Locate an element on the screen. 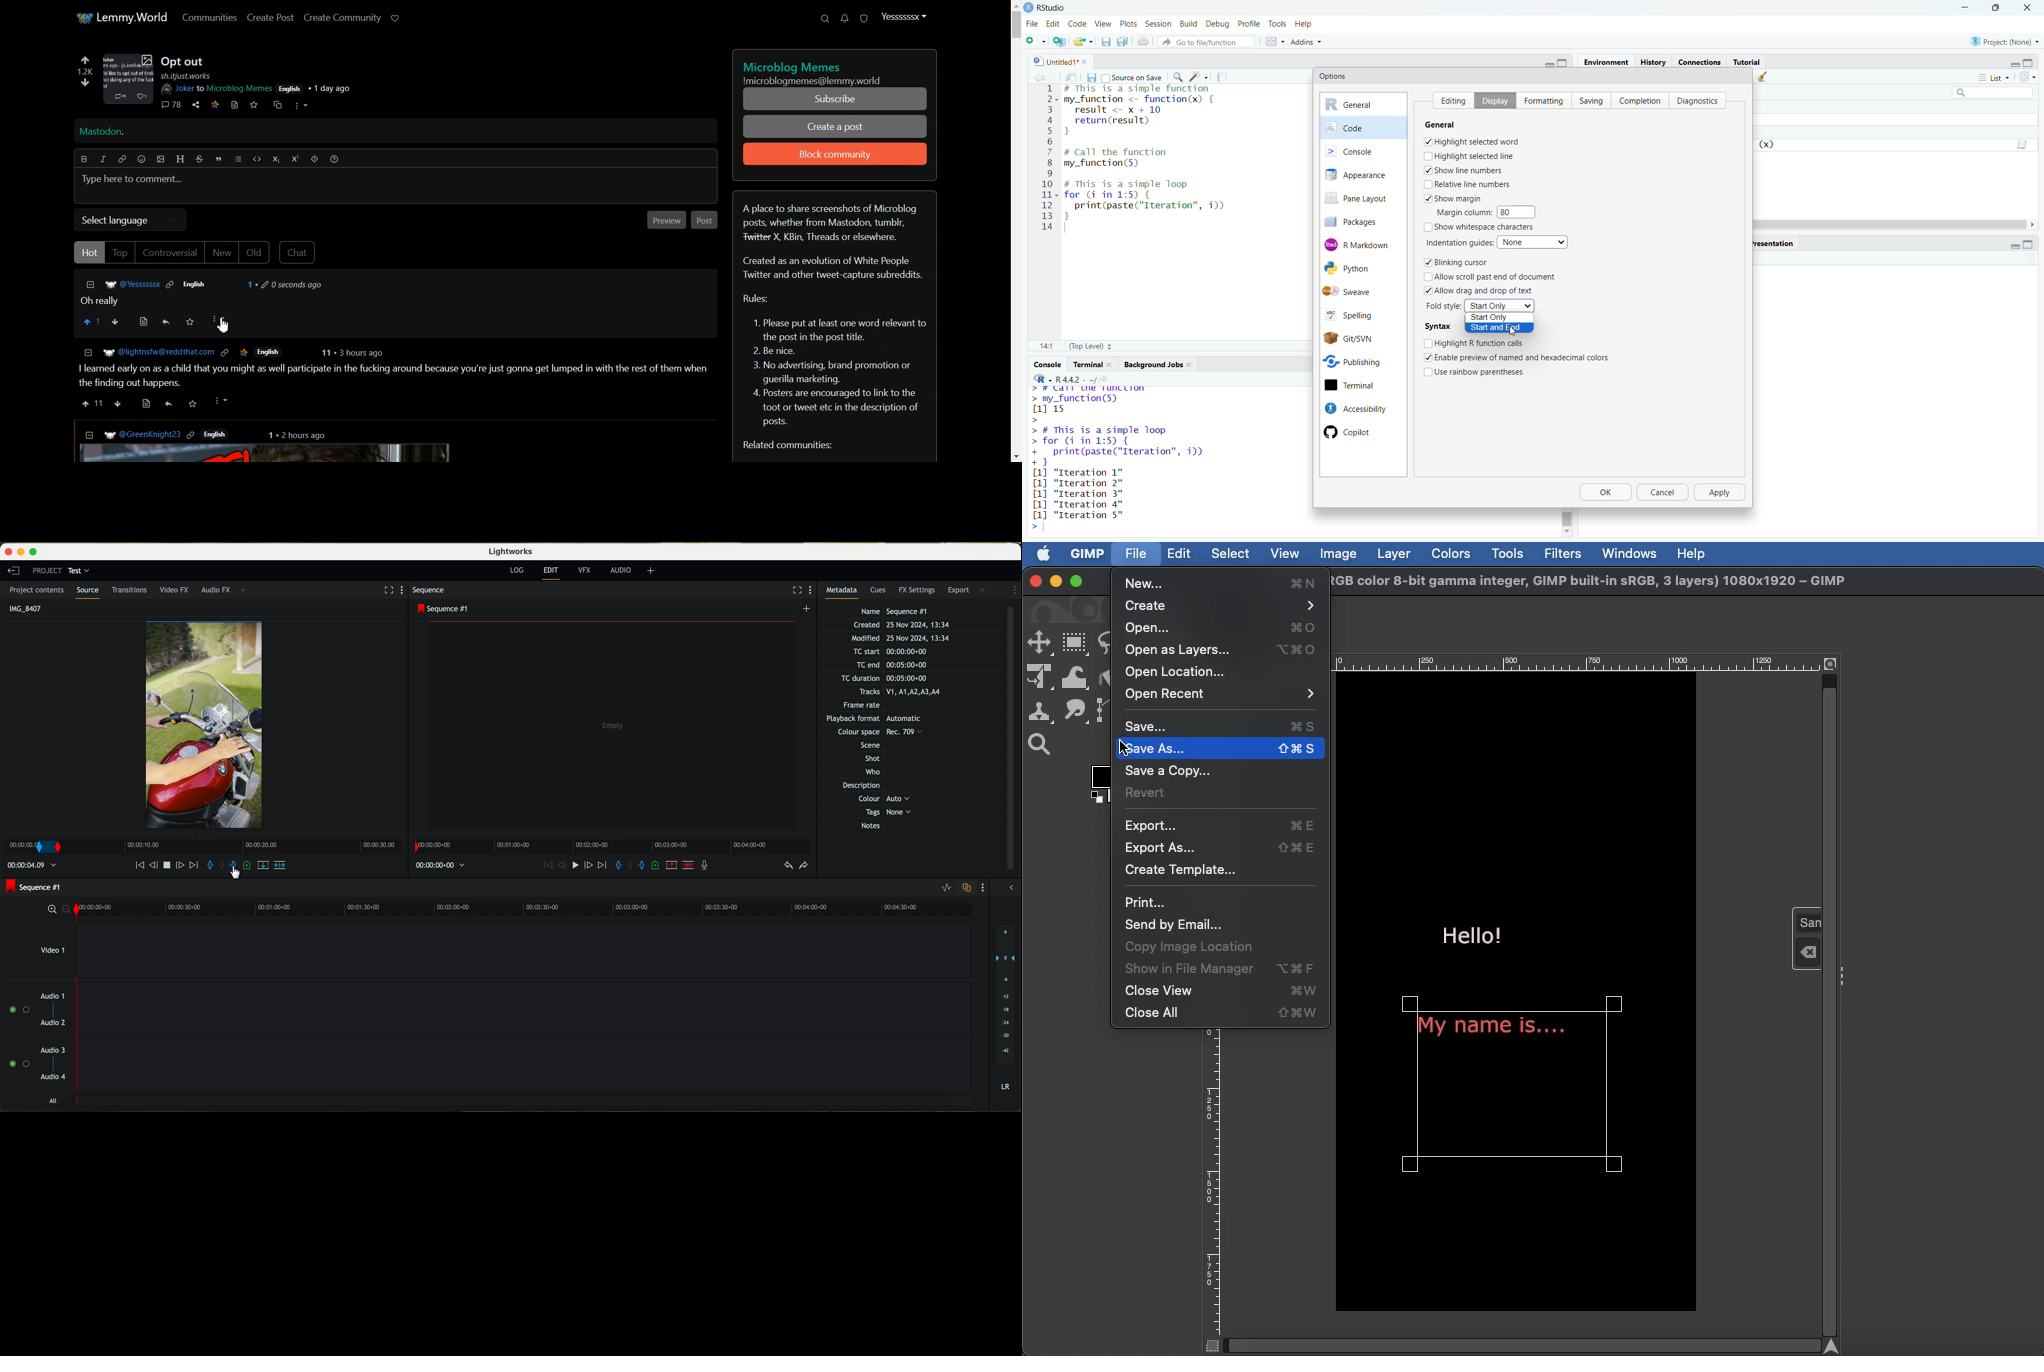  view the current working directory is located at coordinates (1108, 380).